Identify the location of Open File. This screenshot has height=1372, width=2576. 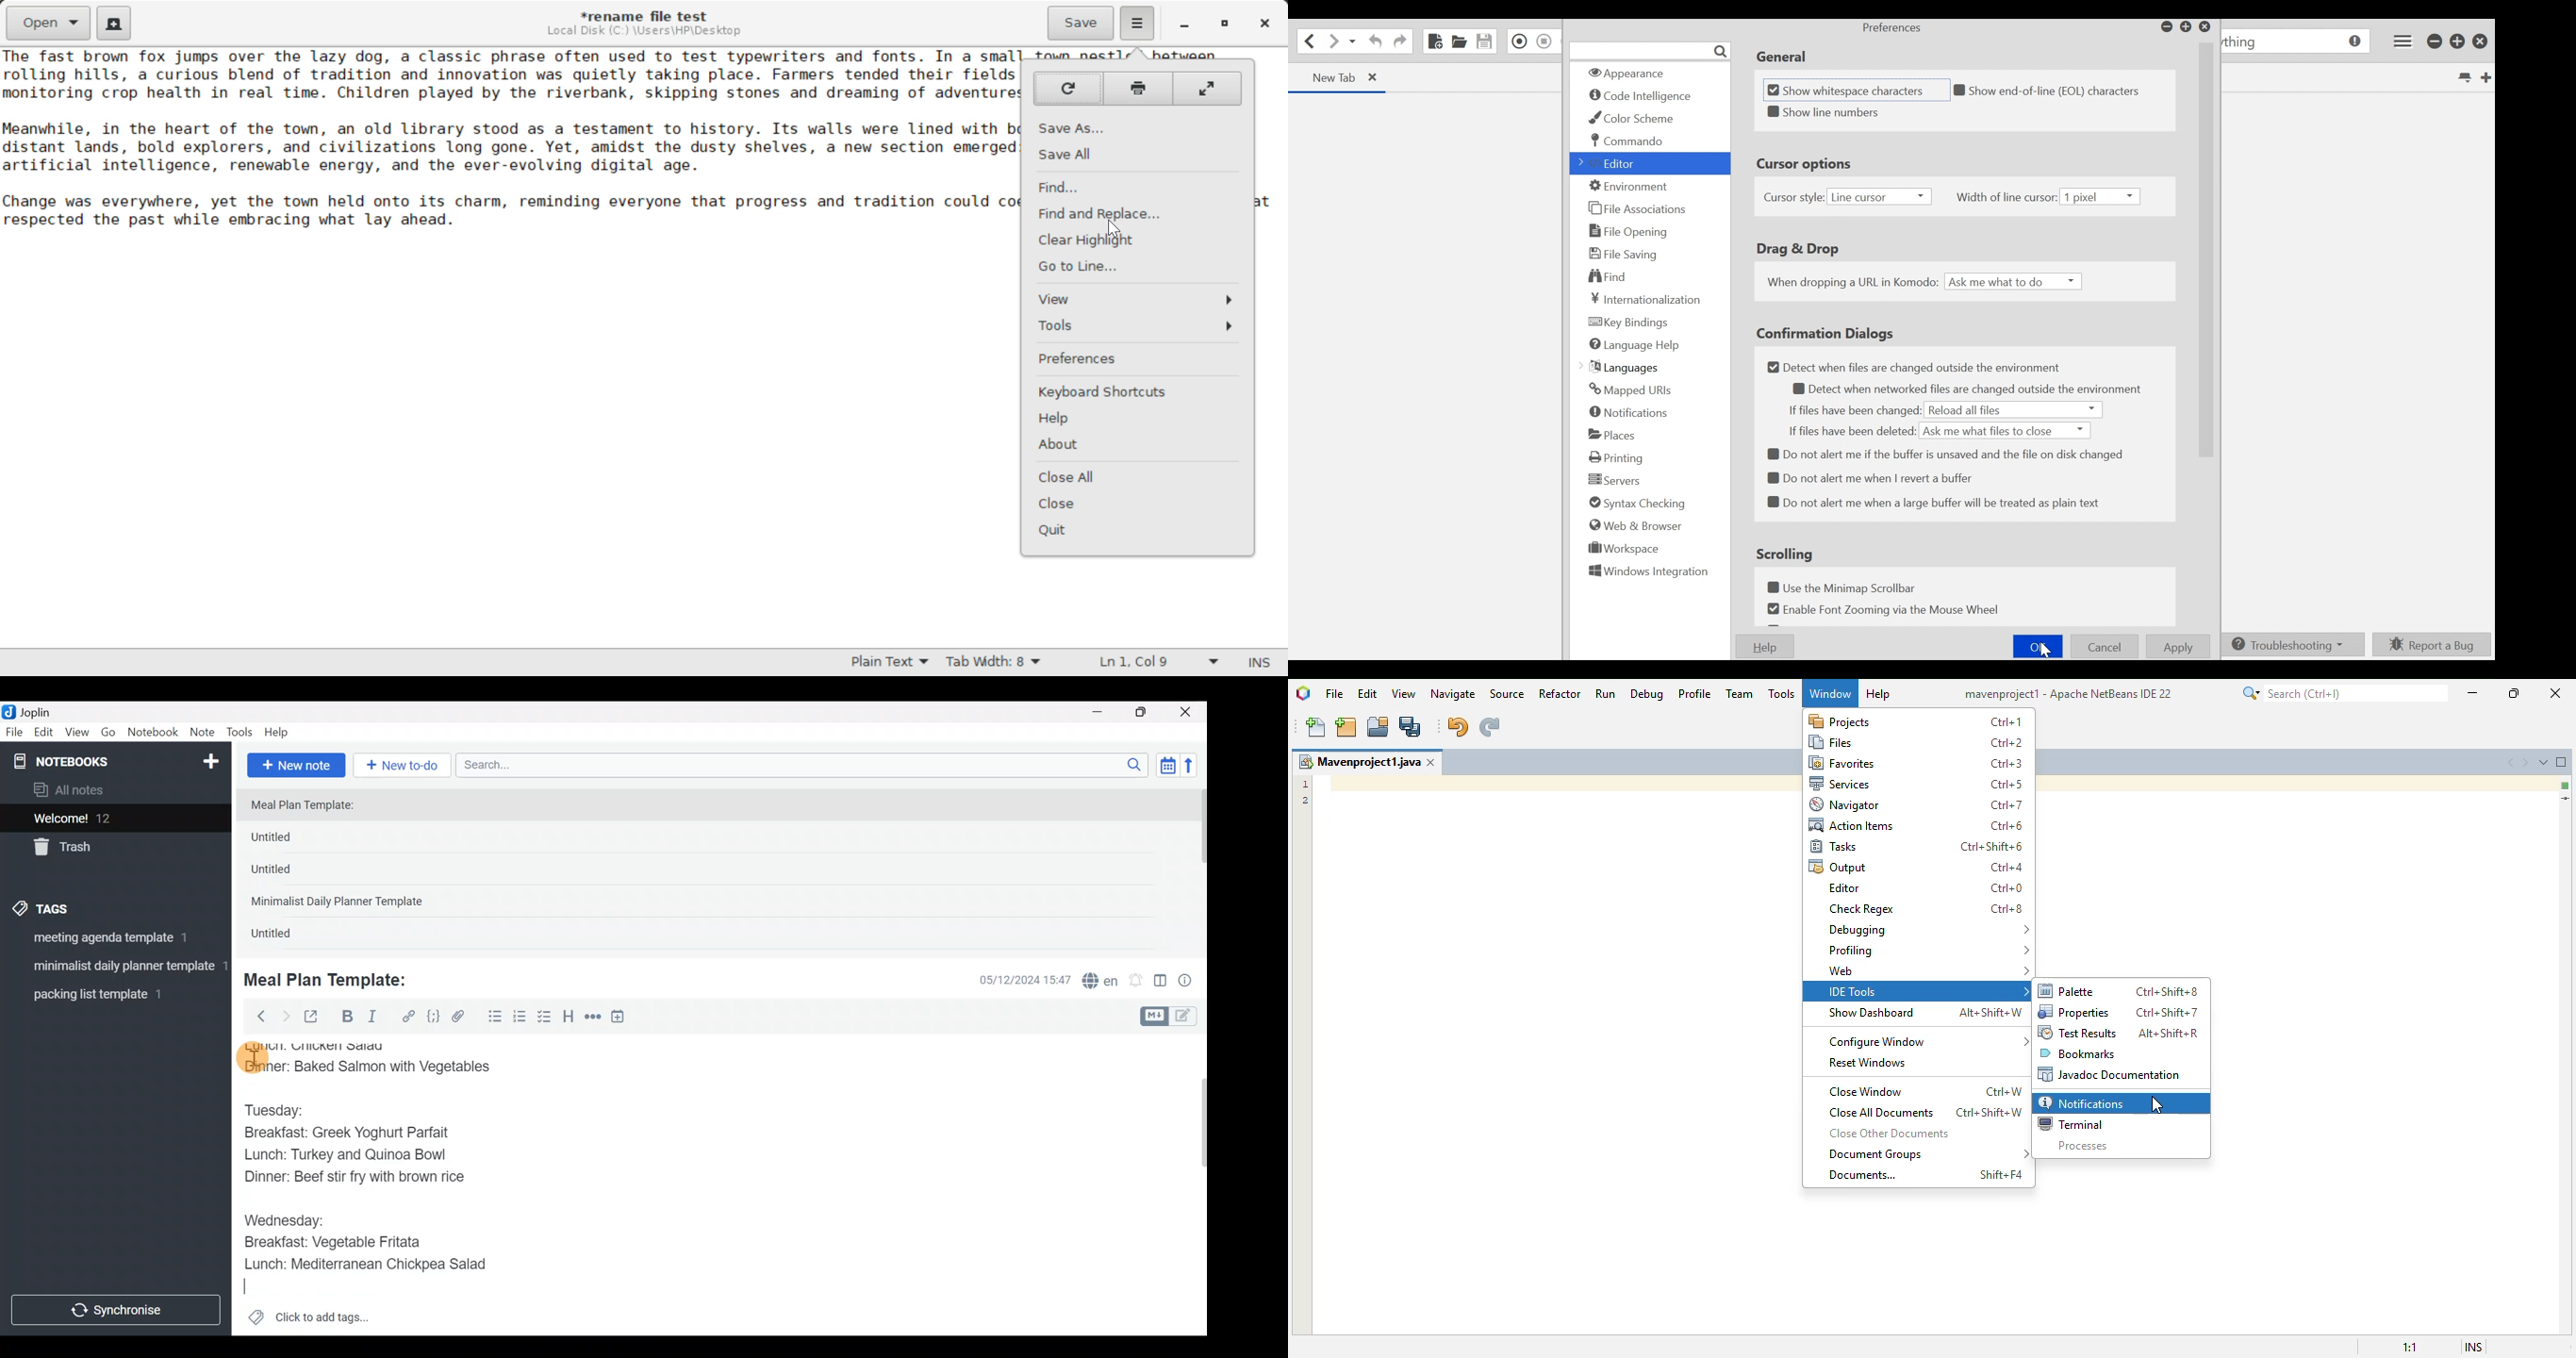
(1458, 41).